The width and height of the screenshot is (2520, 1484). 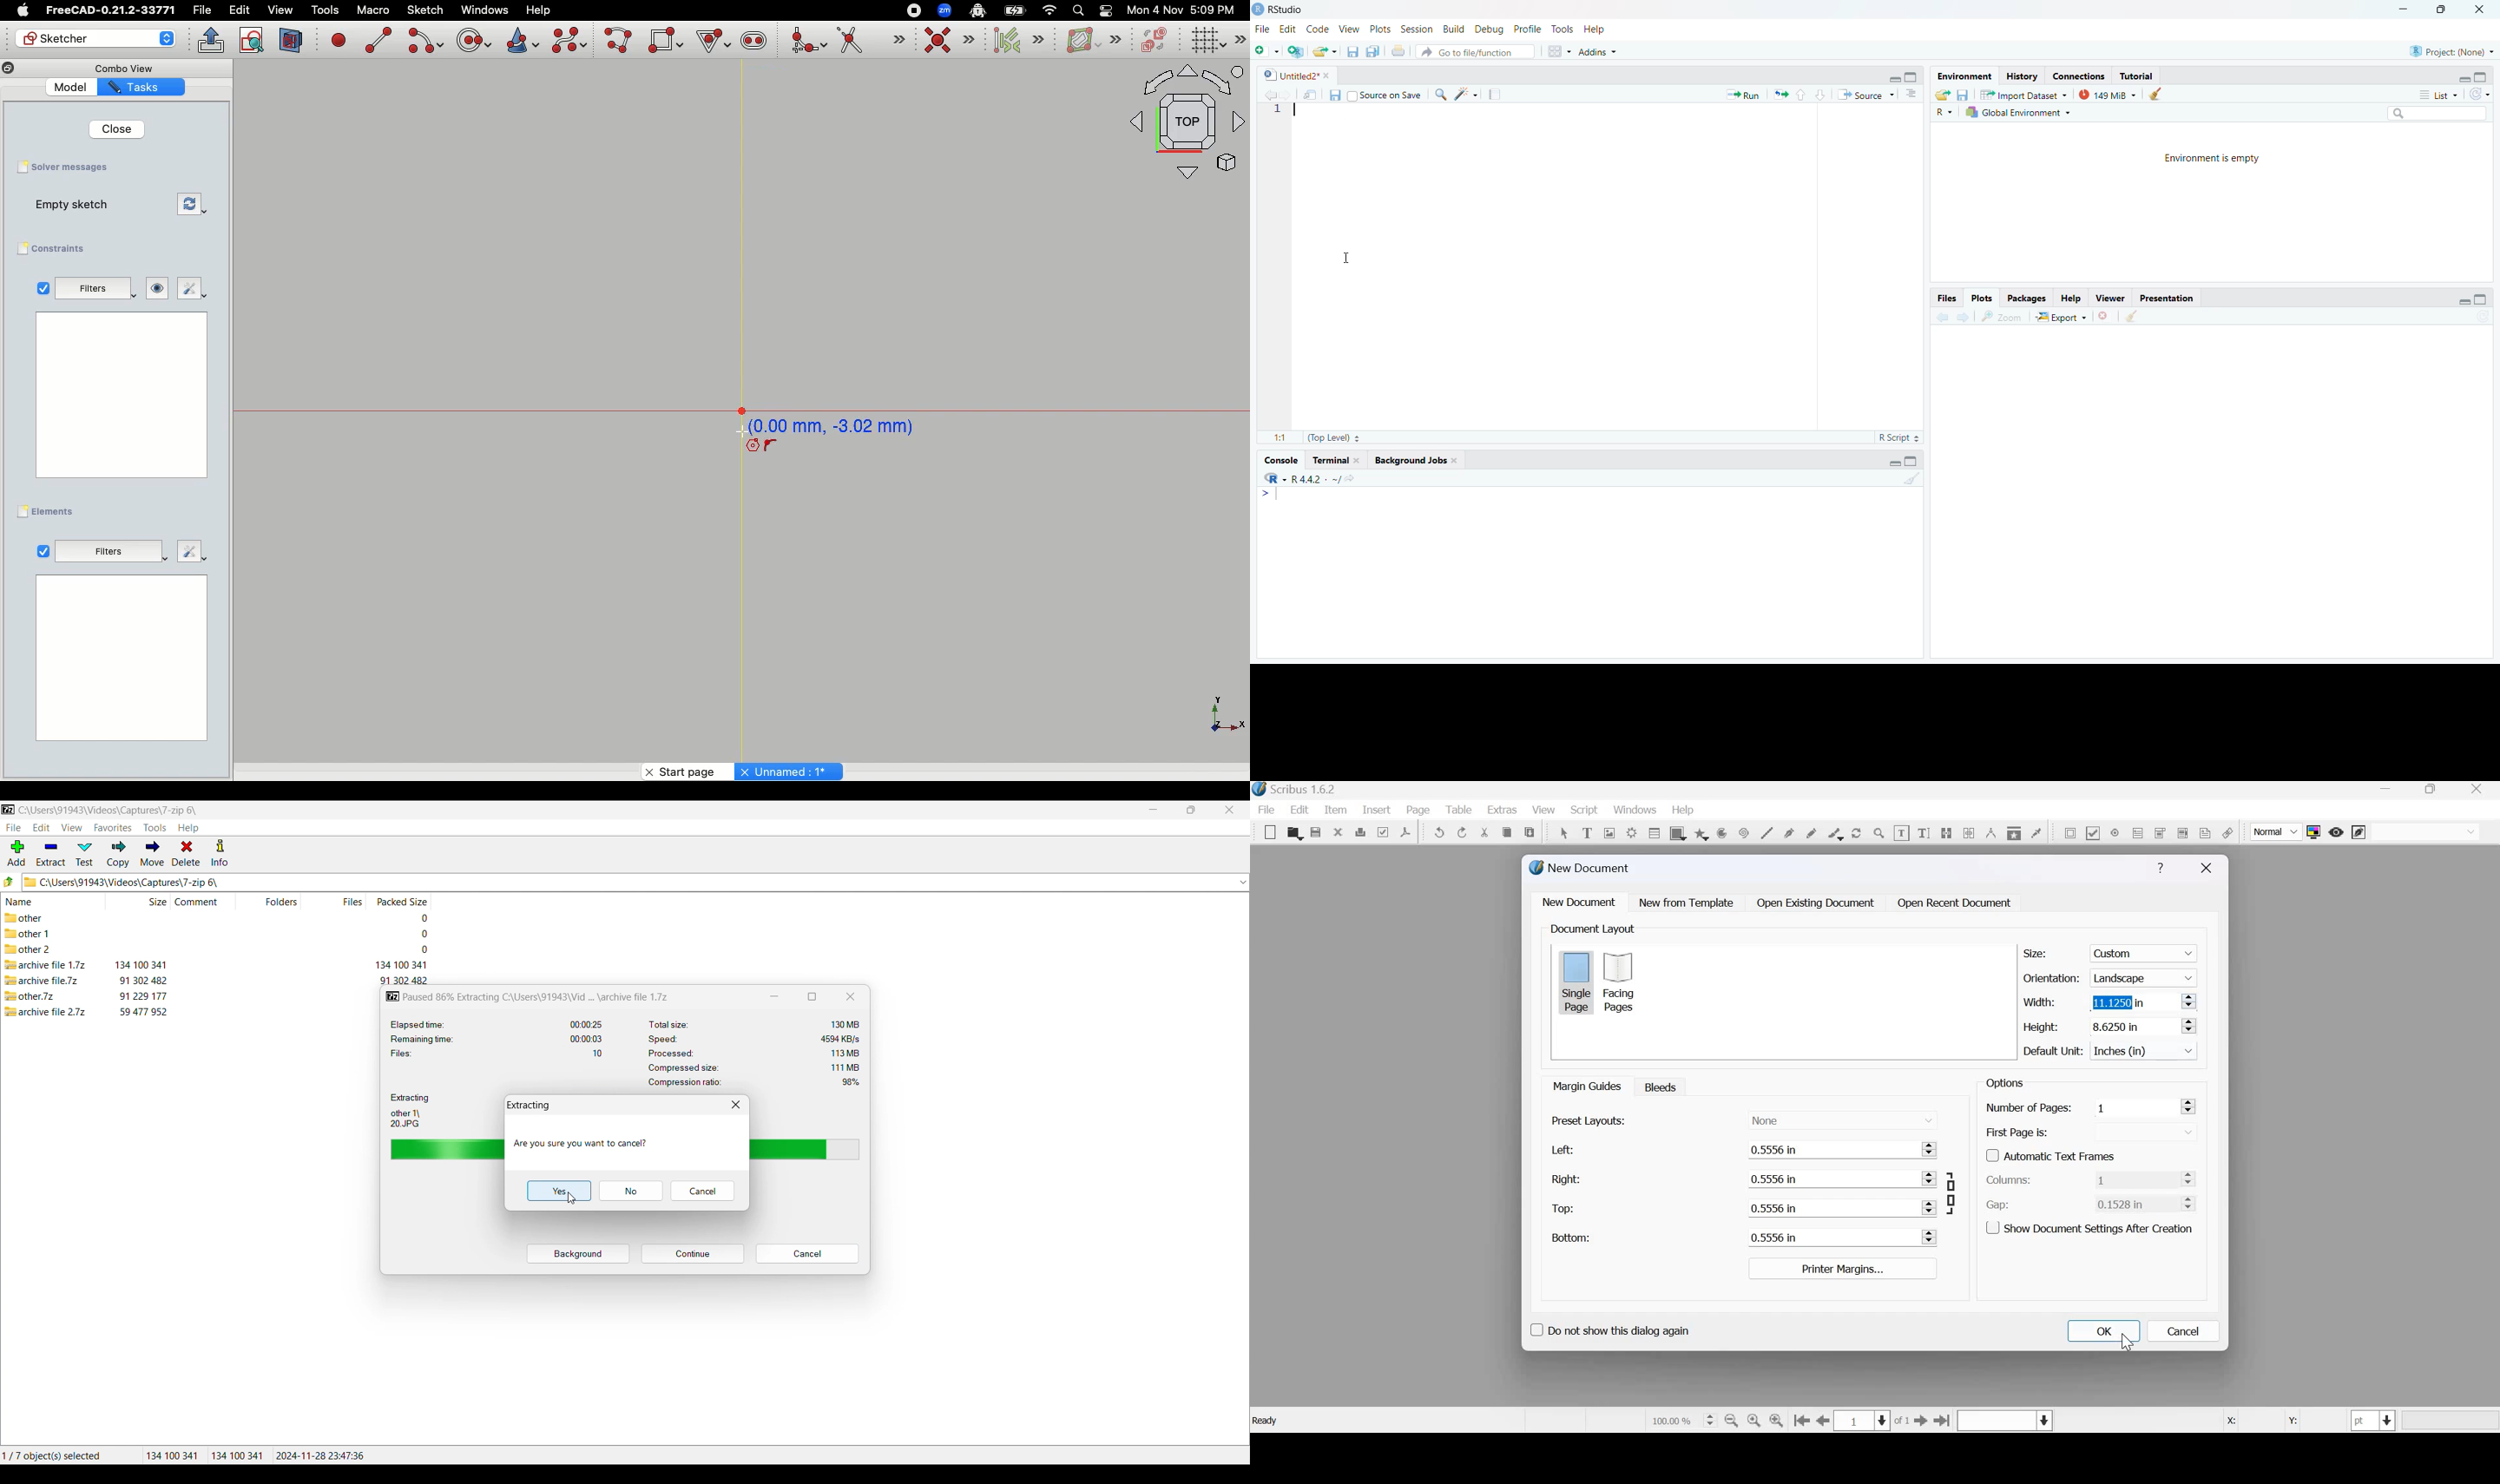 What do you see at coordinates (2053, 1052) in the screenshot?
I see `Default Unit: ` at bounding box center [2053, 1052].